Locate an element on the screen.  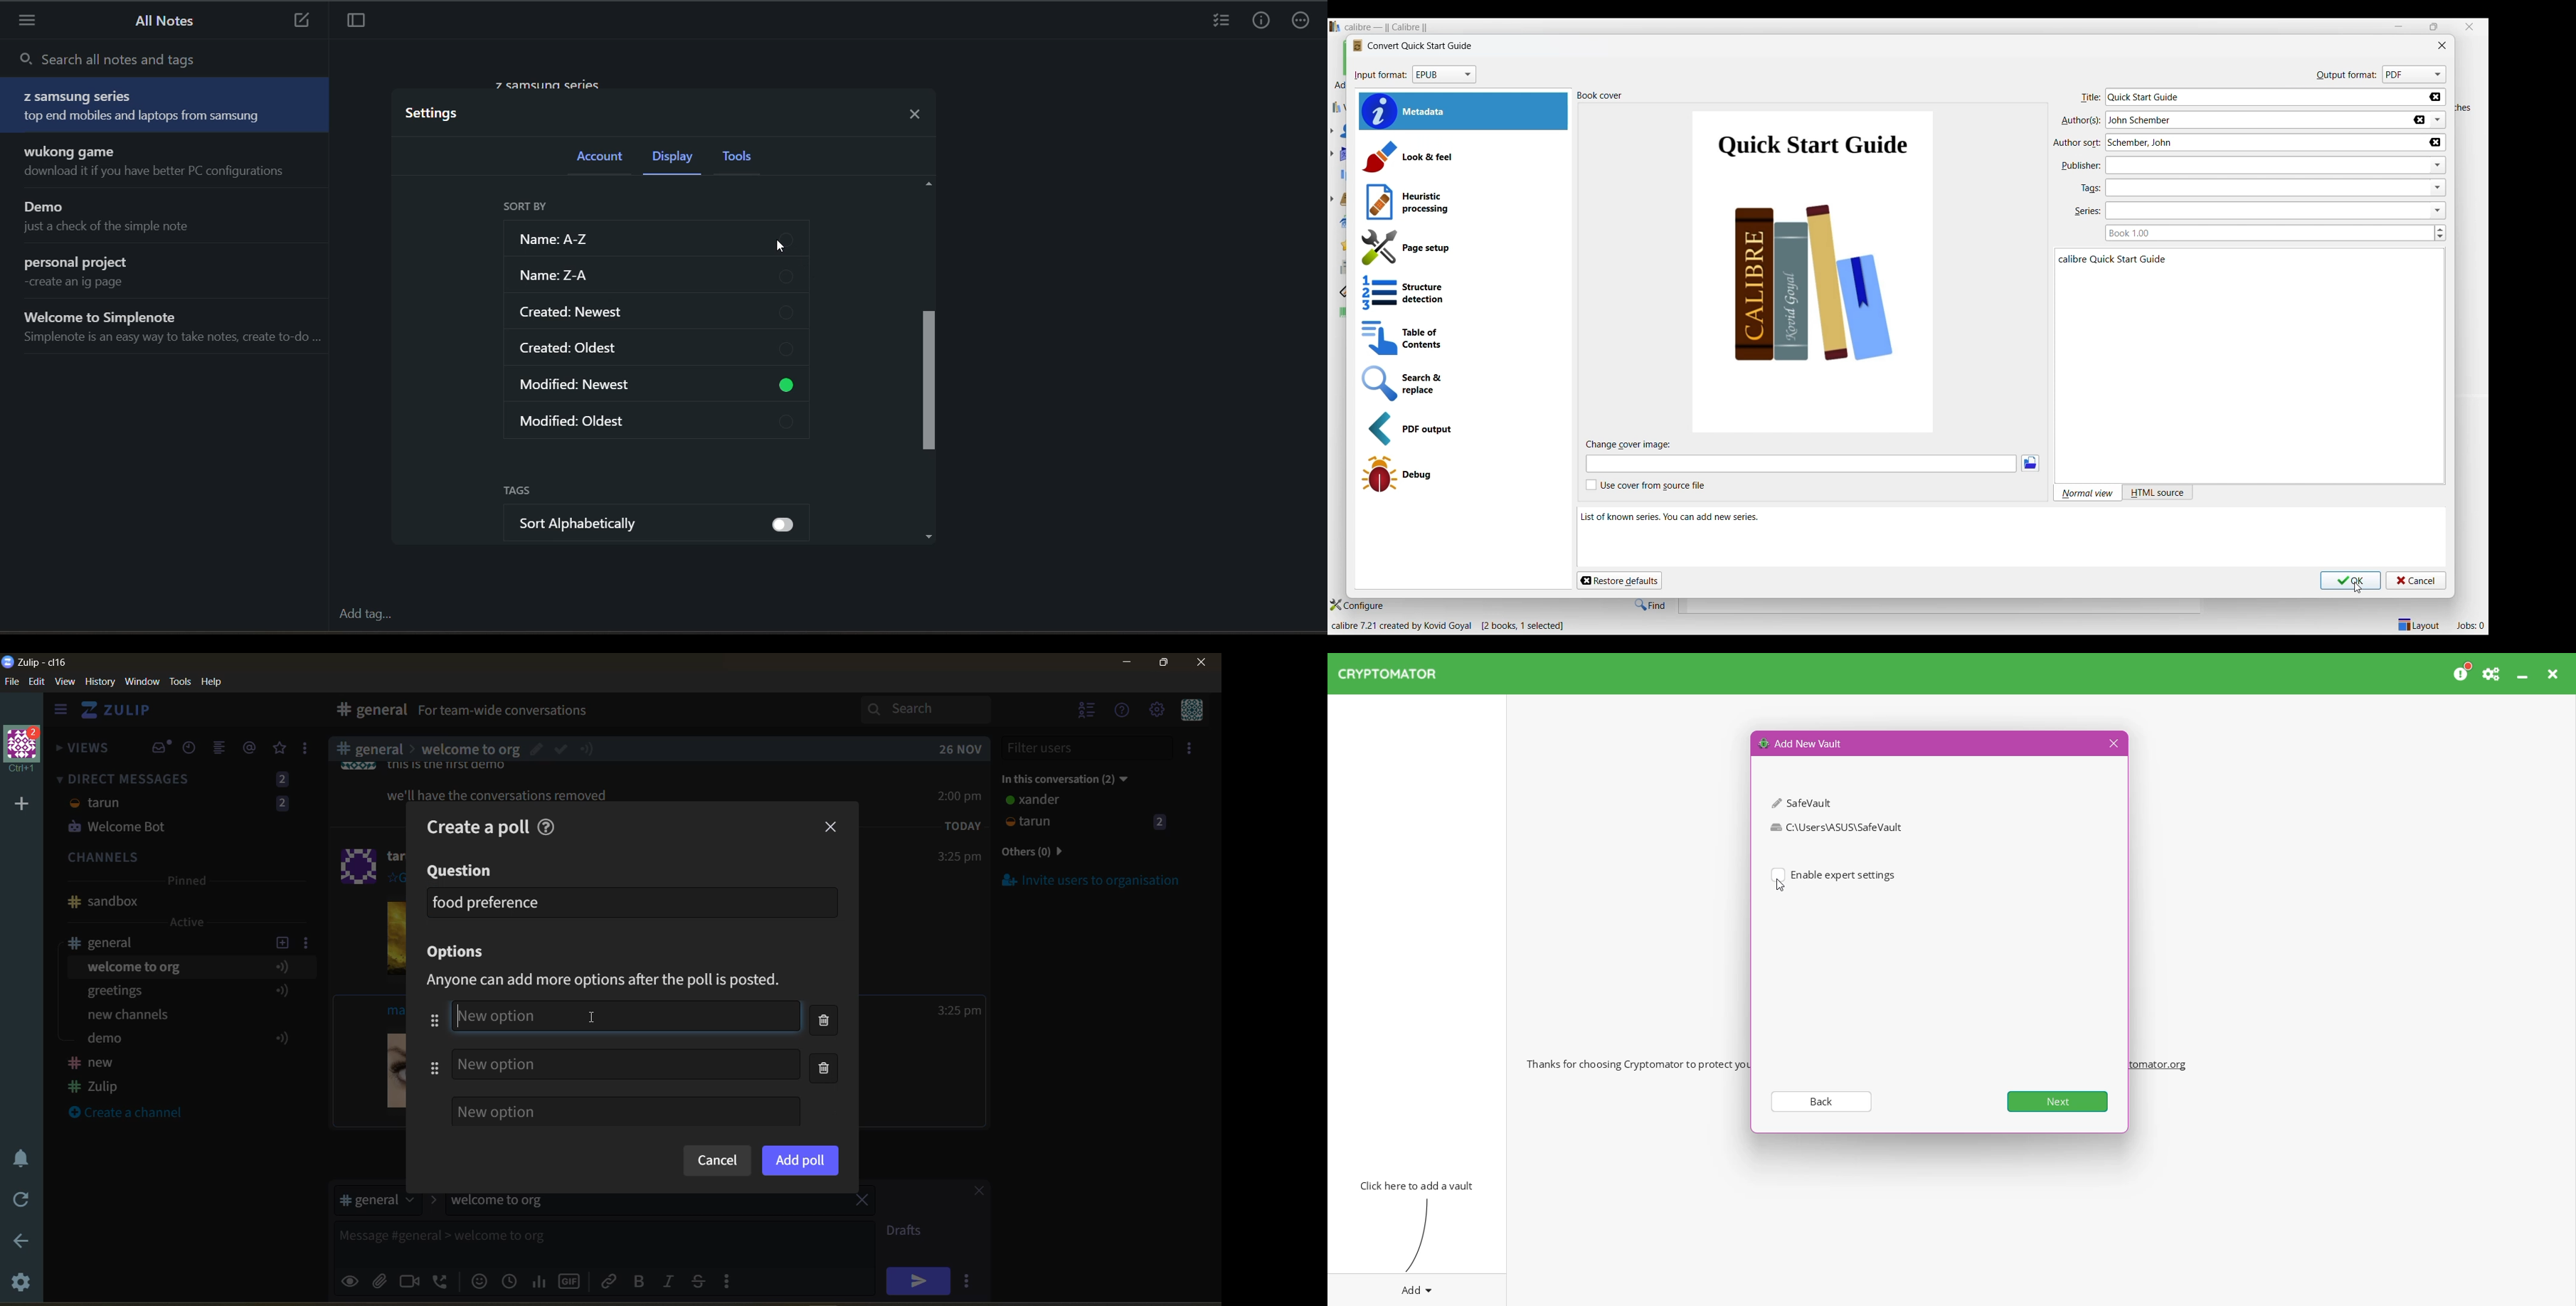
hide side bar is located at coordinates (60, 712).